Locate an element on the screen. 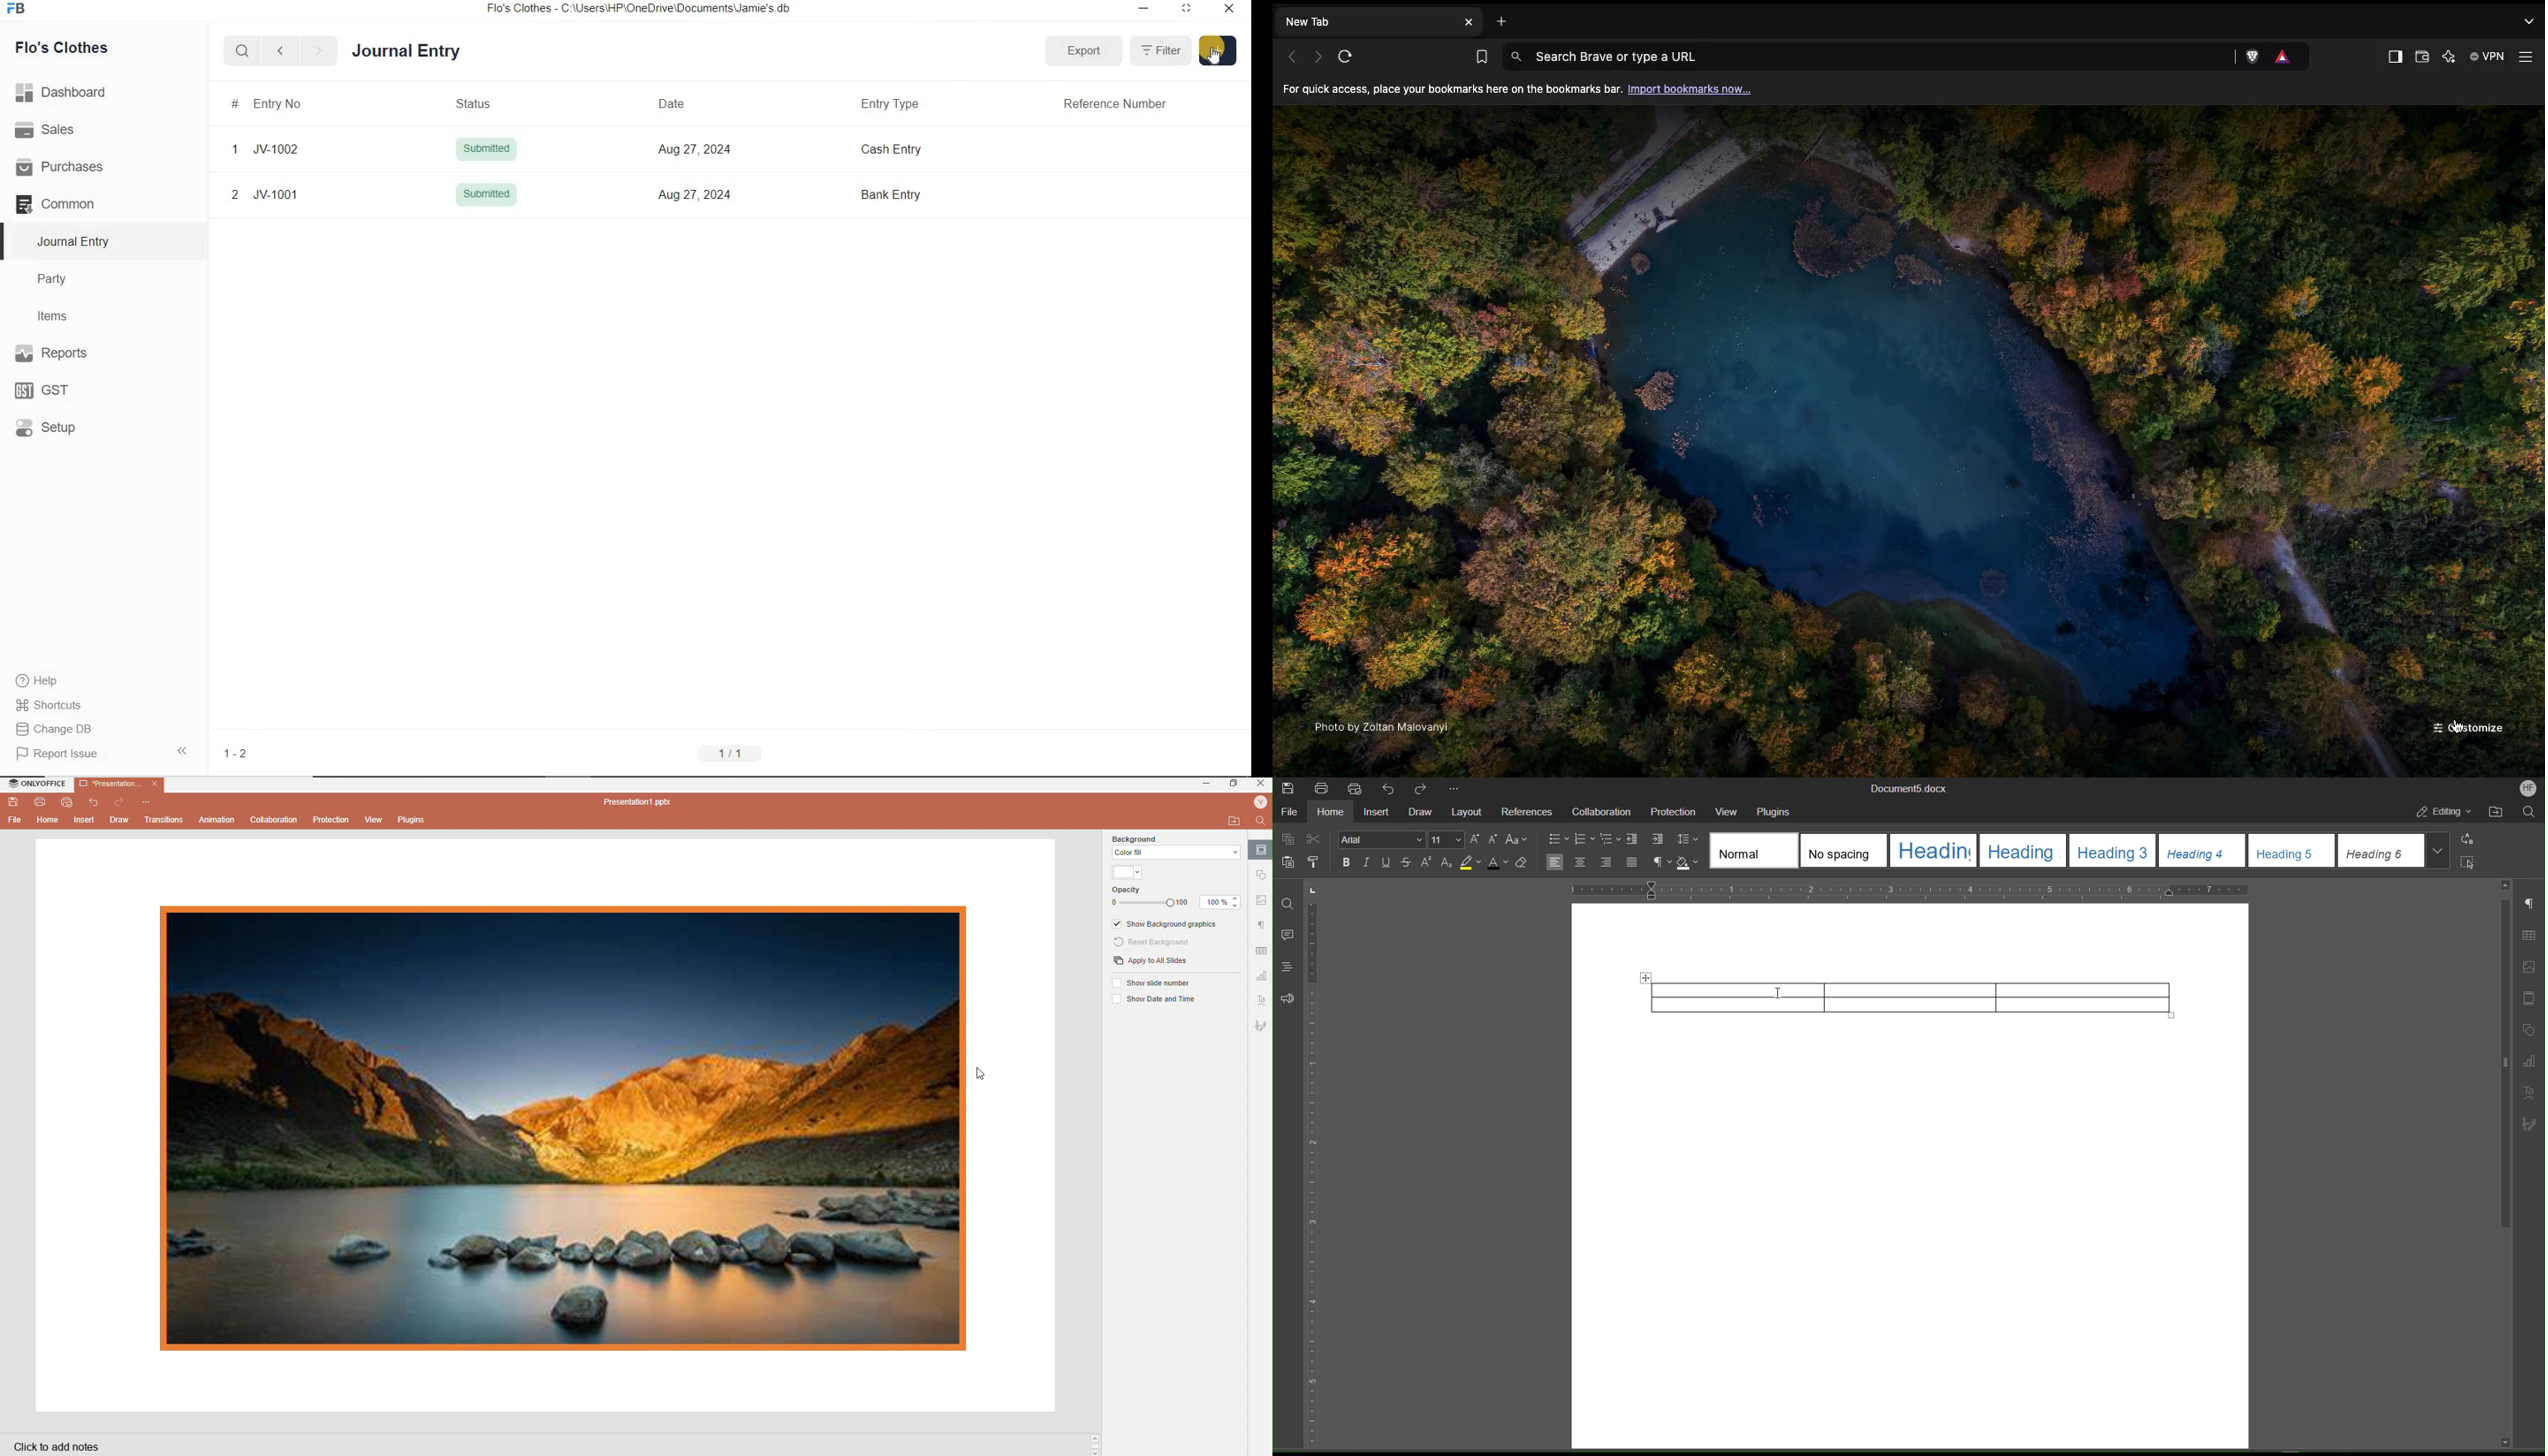 This screenshot has width=2548, height=1456. Text Case Settings is located at coordinates (1519, 839).